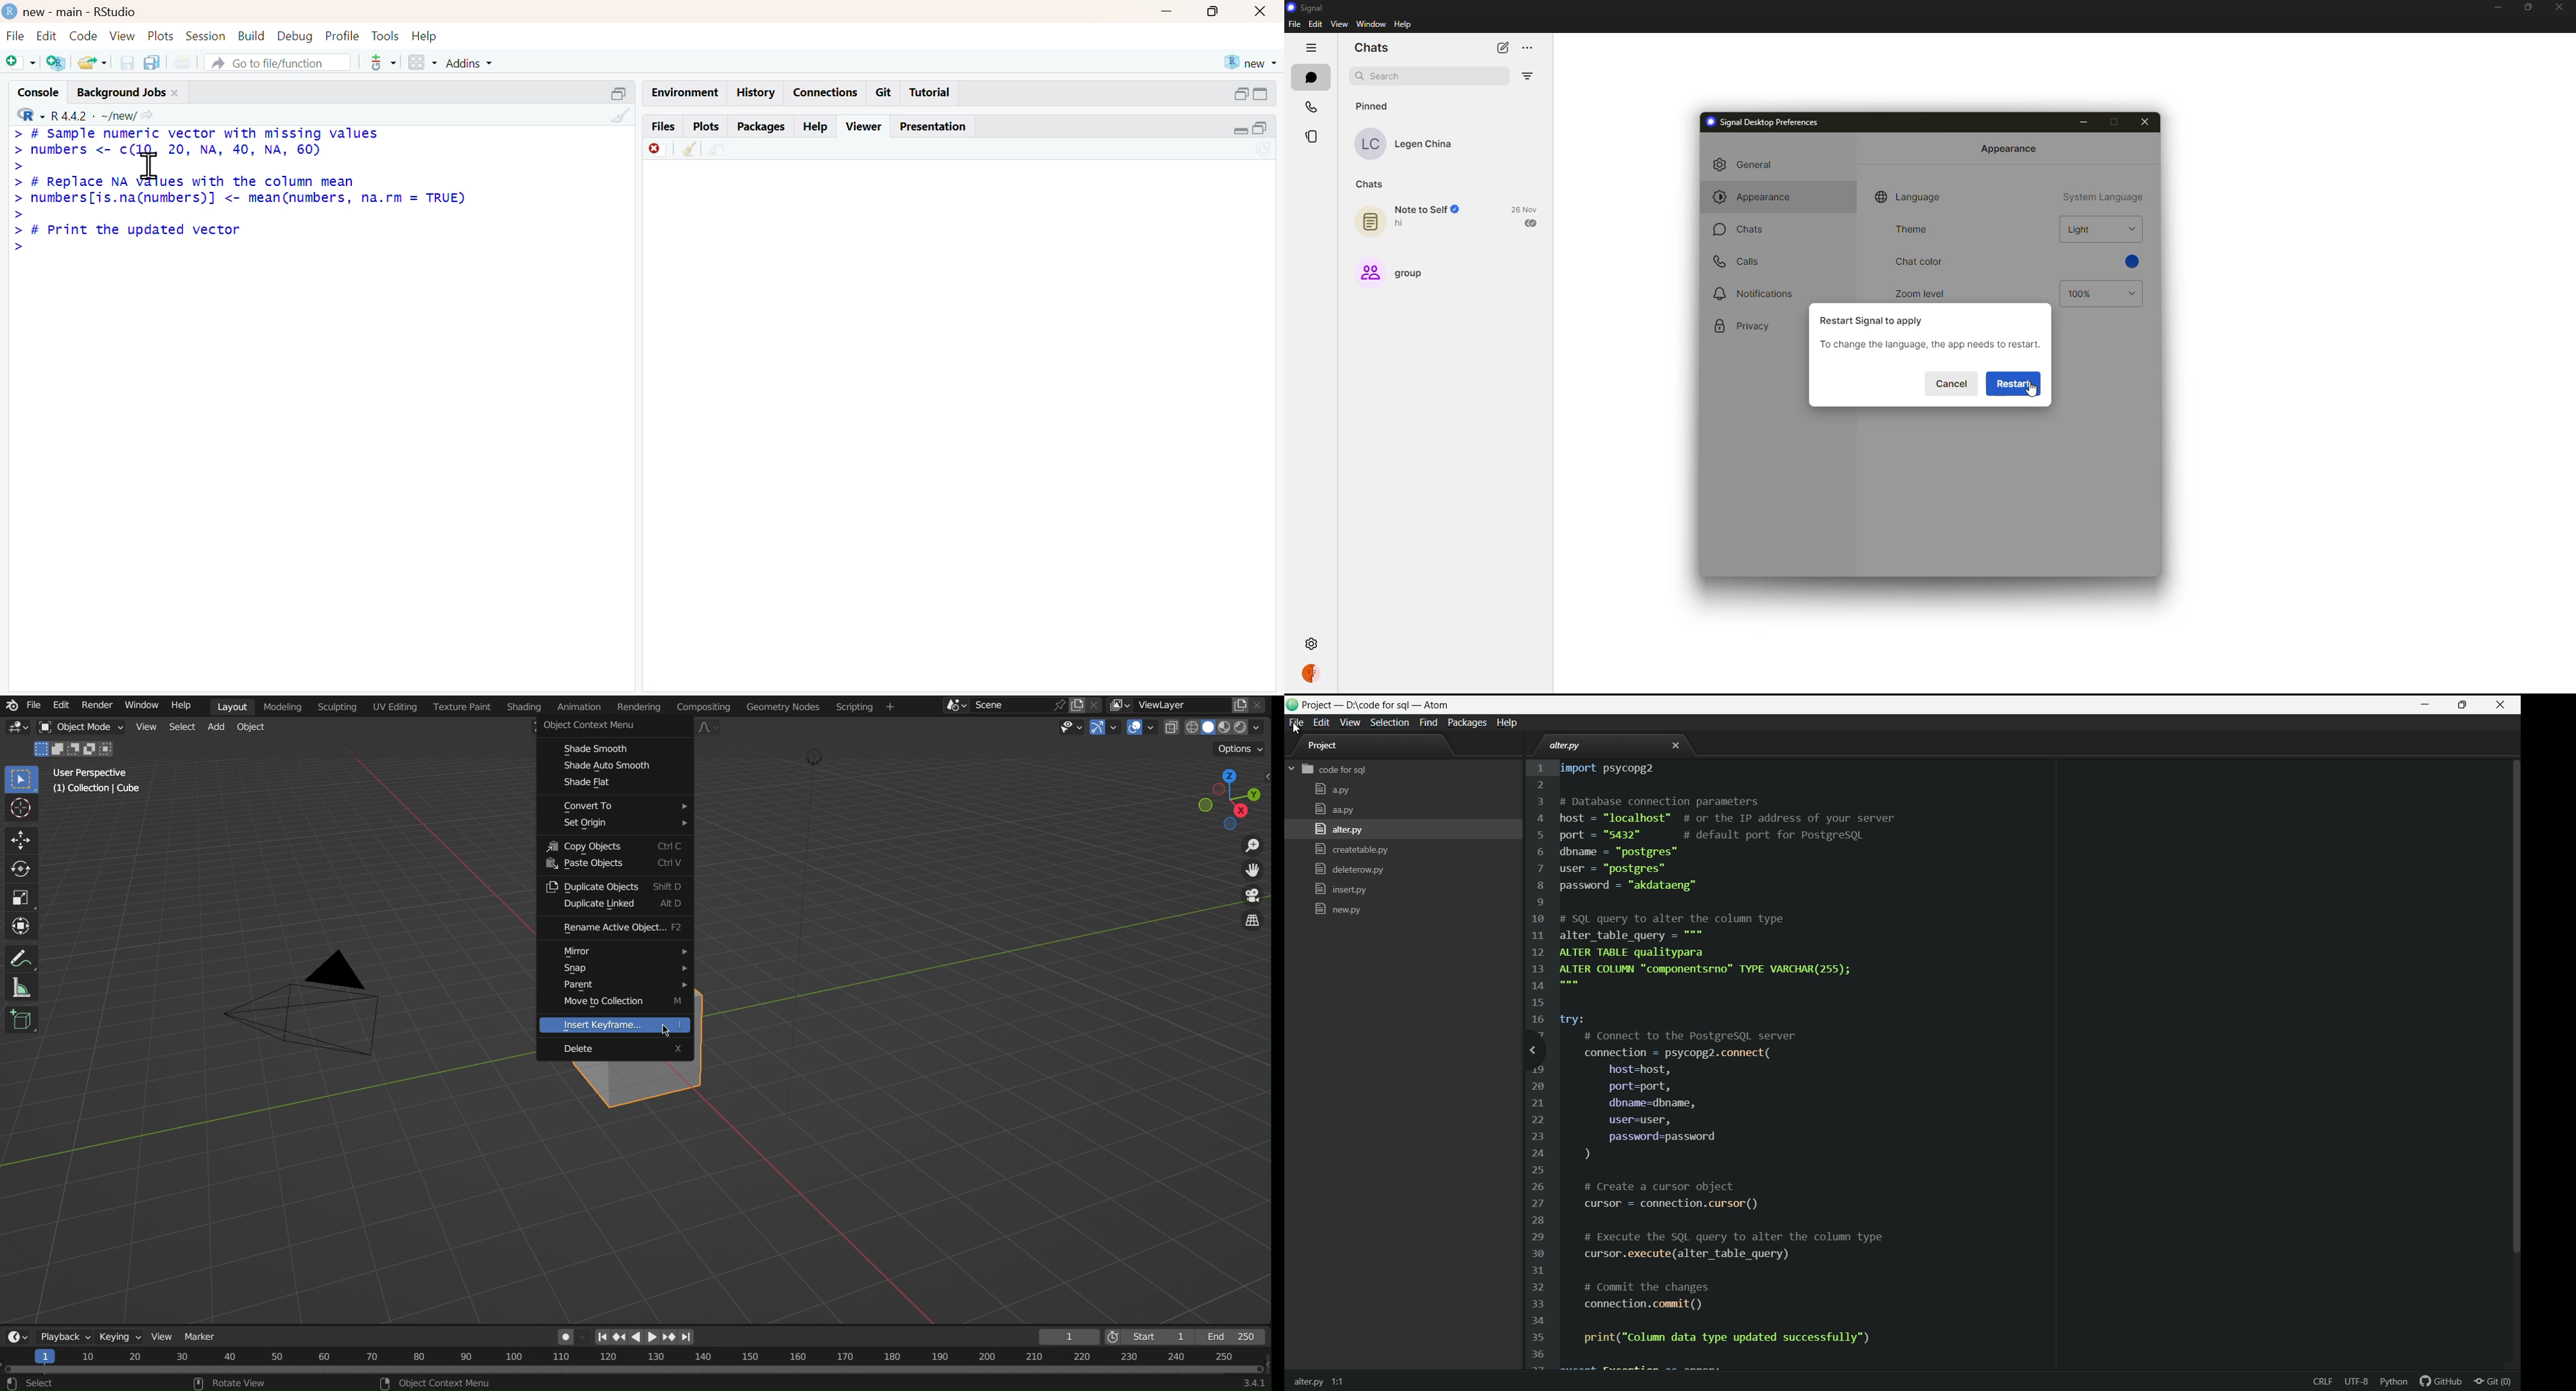  I want to click on Shade Flat, so click(615, 785).